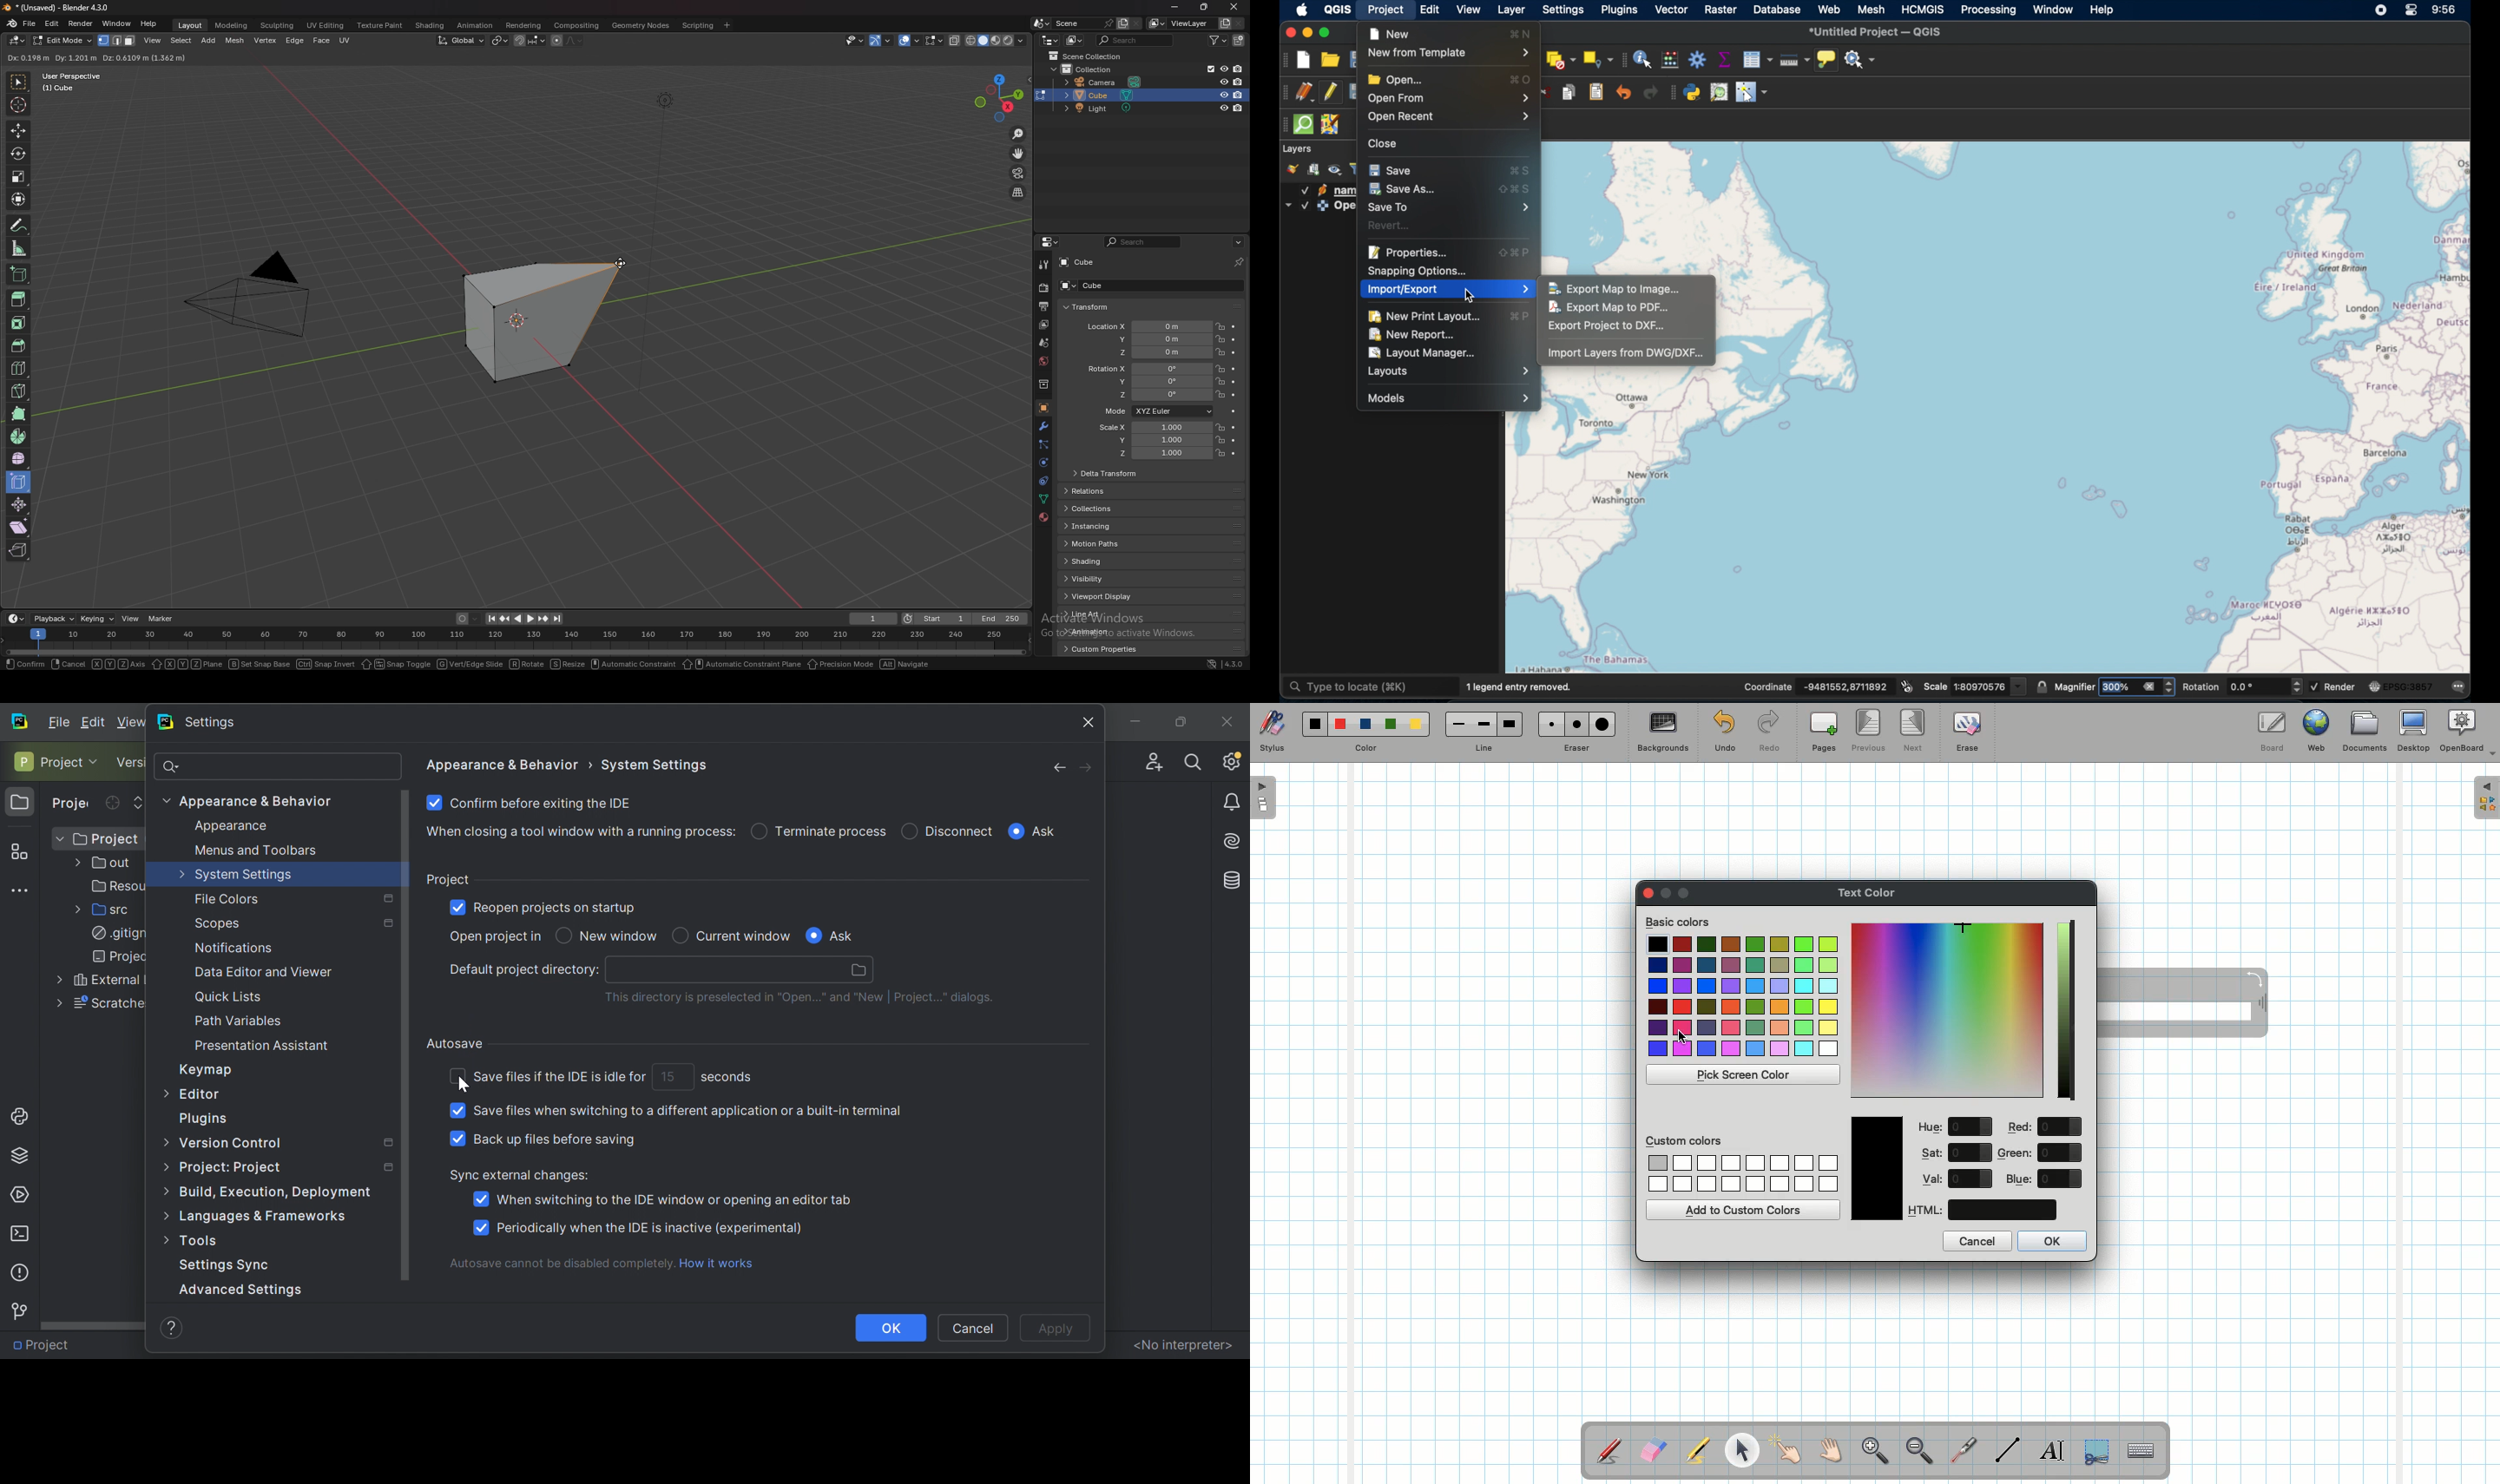 The image size is (2520, 1484). Describe the element at coordinates (1305, 61) in the screenshot. I see `new project` at that location.